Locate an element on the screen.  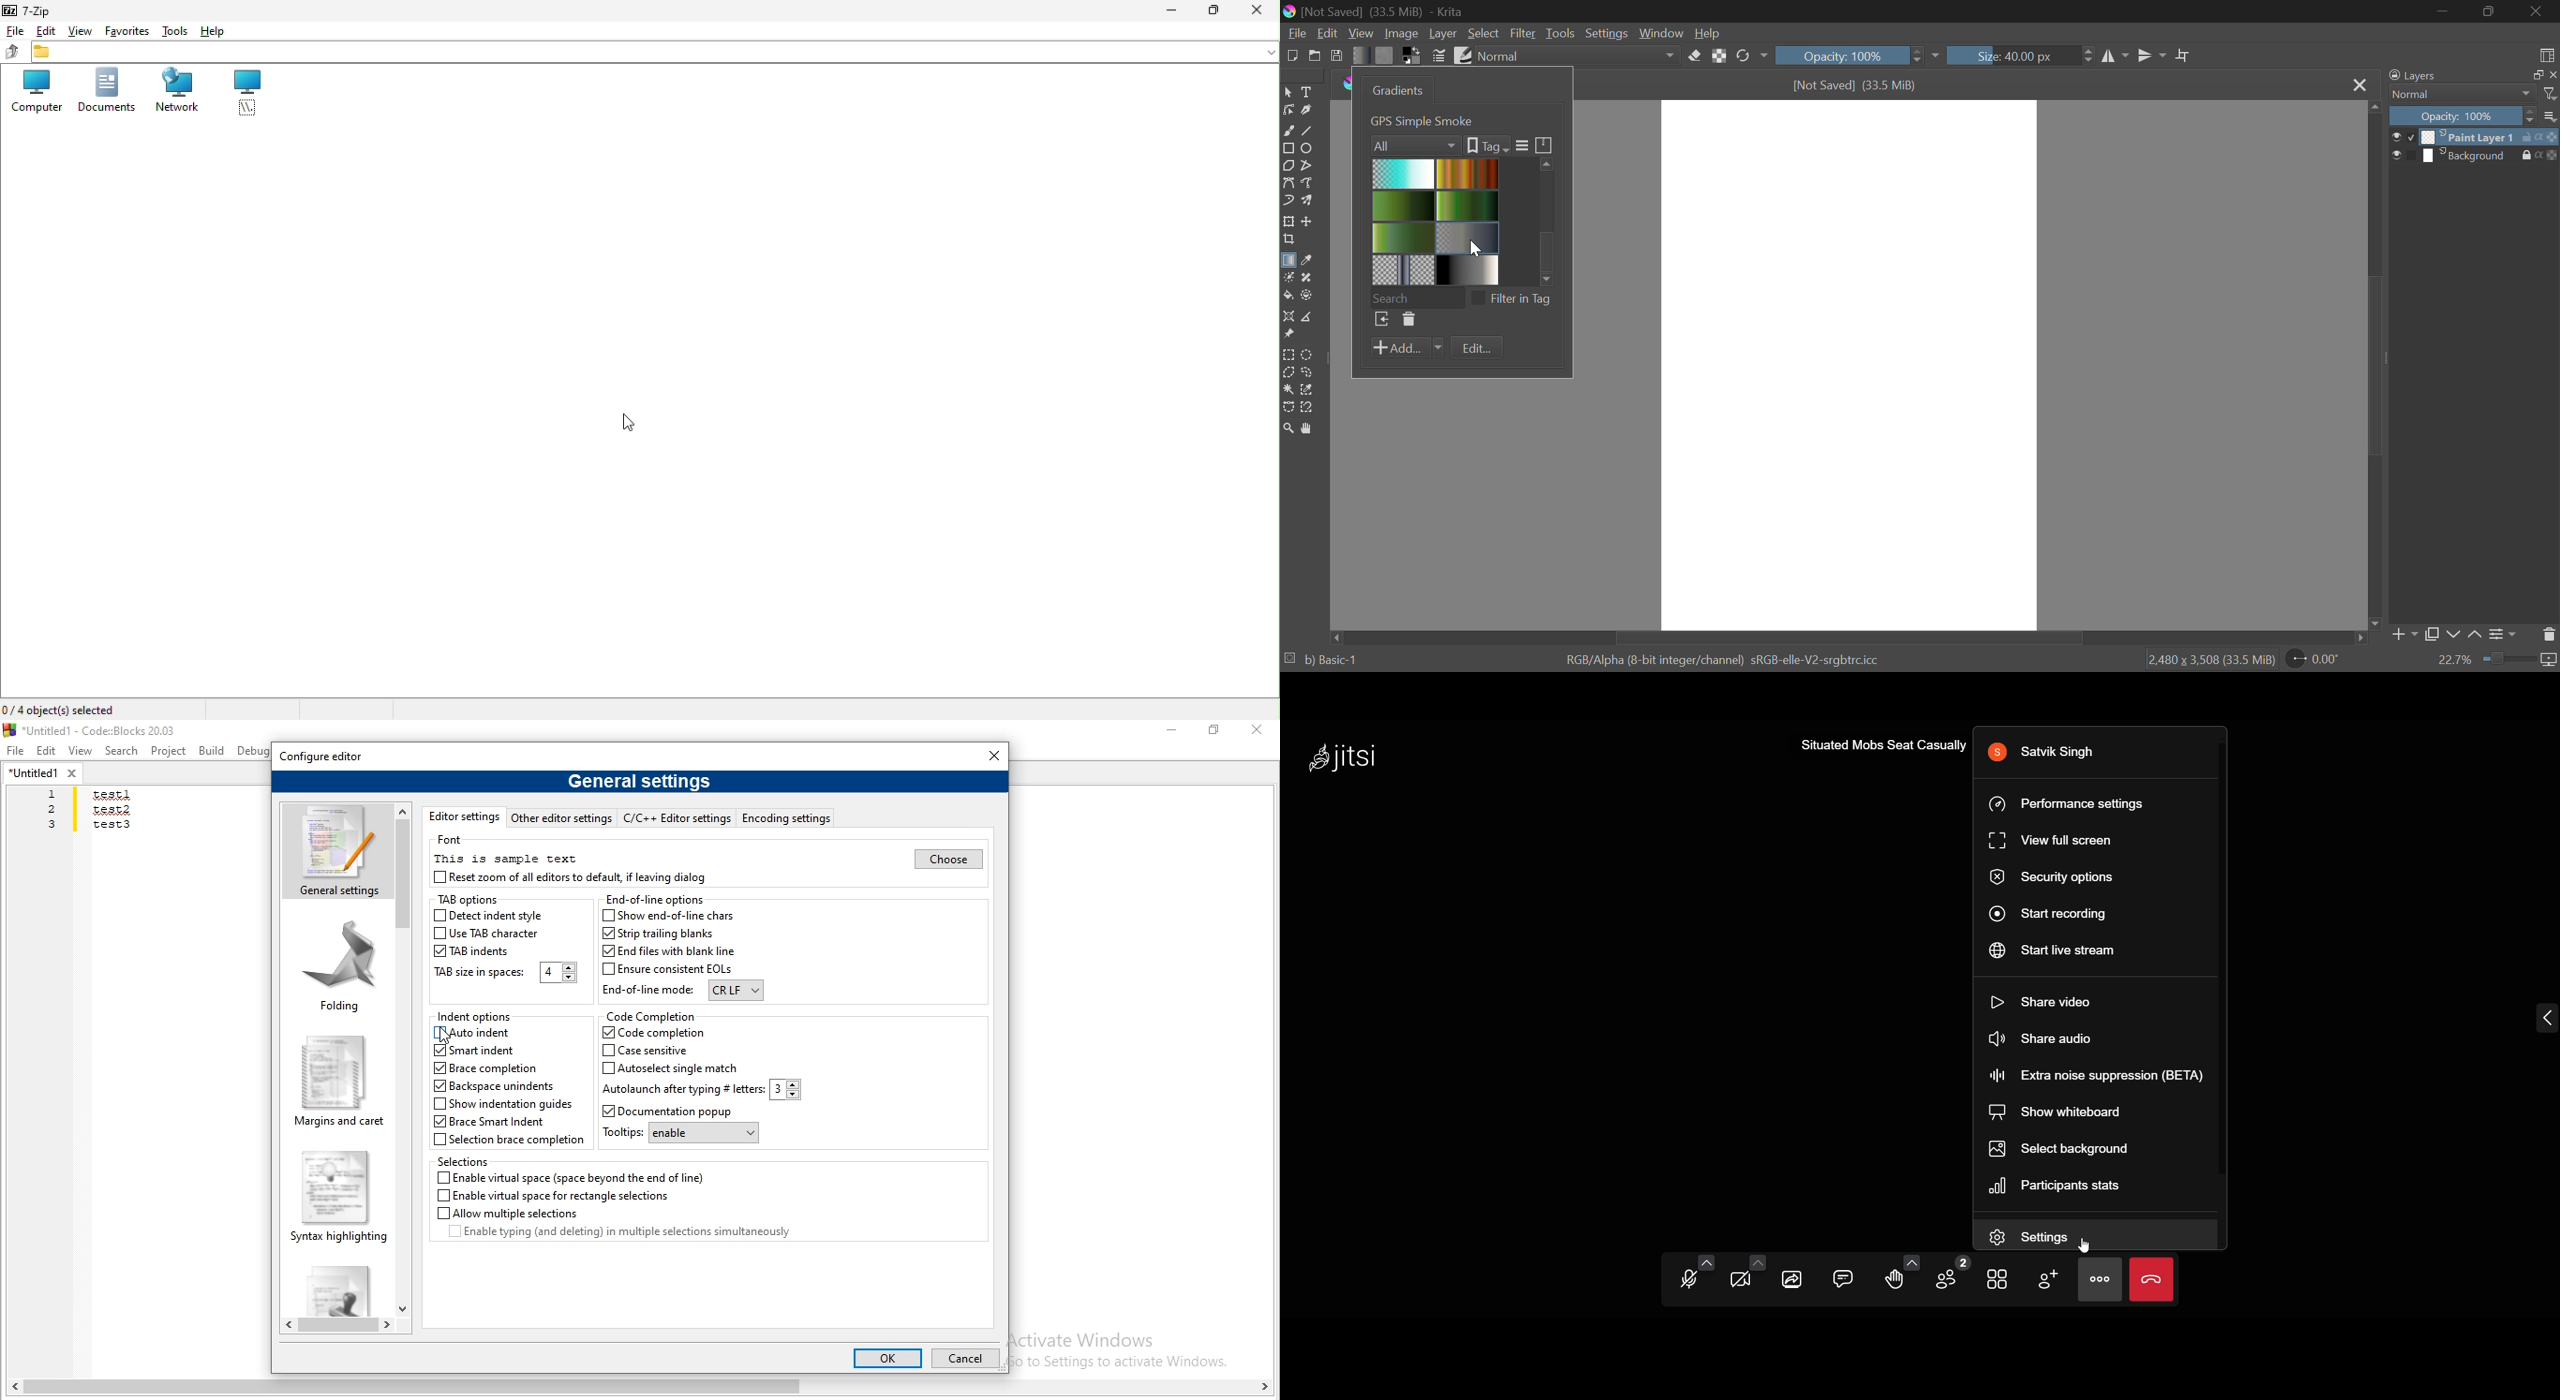
Pan is located at coordinates (1305, 428).